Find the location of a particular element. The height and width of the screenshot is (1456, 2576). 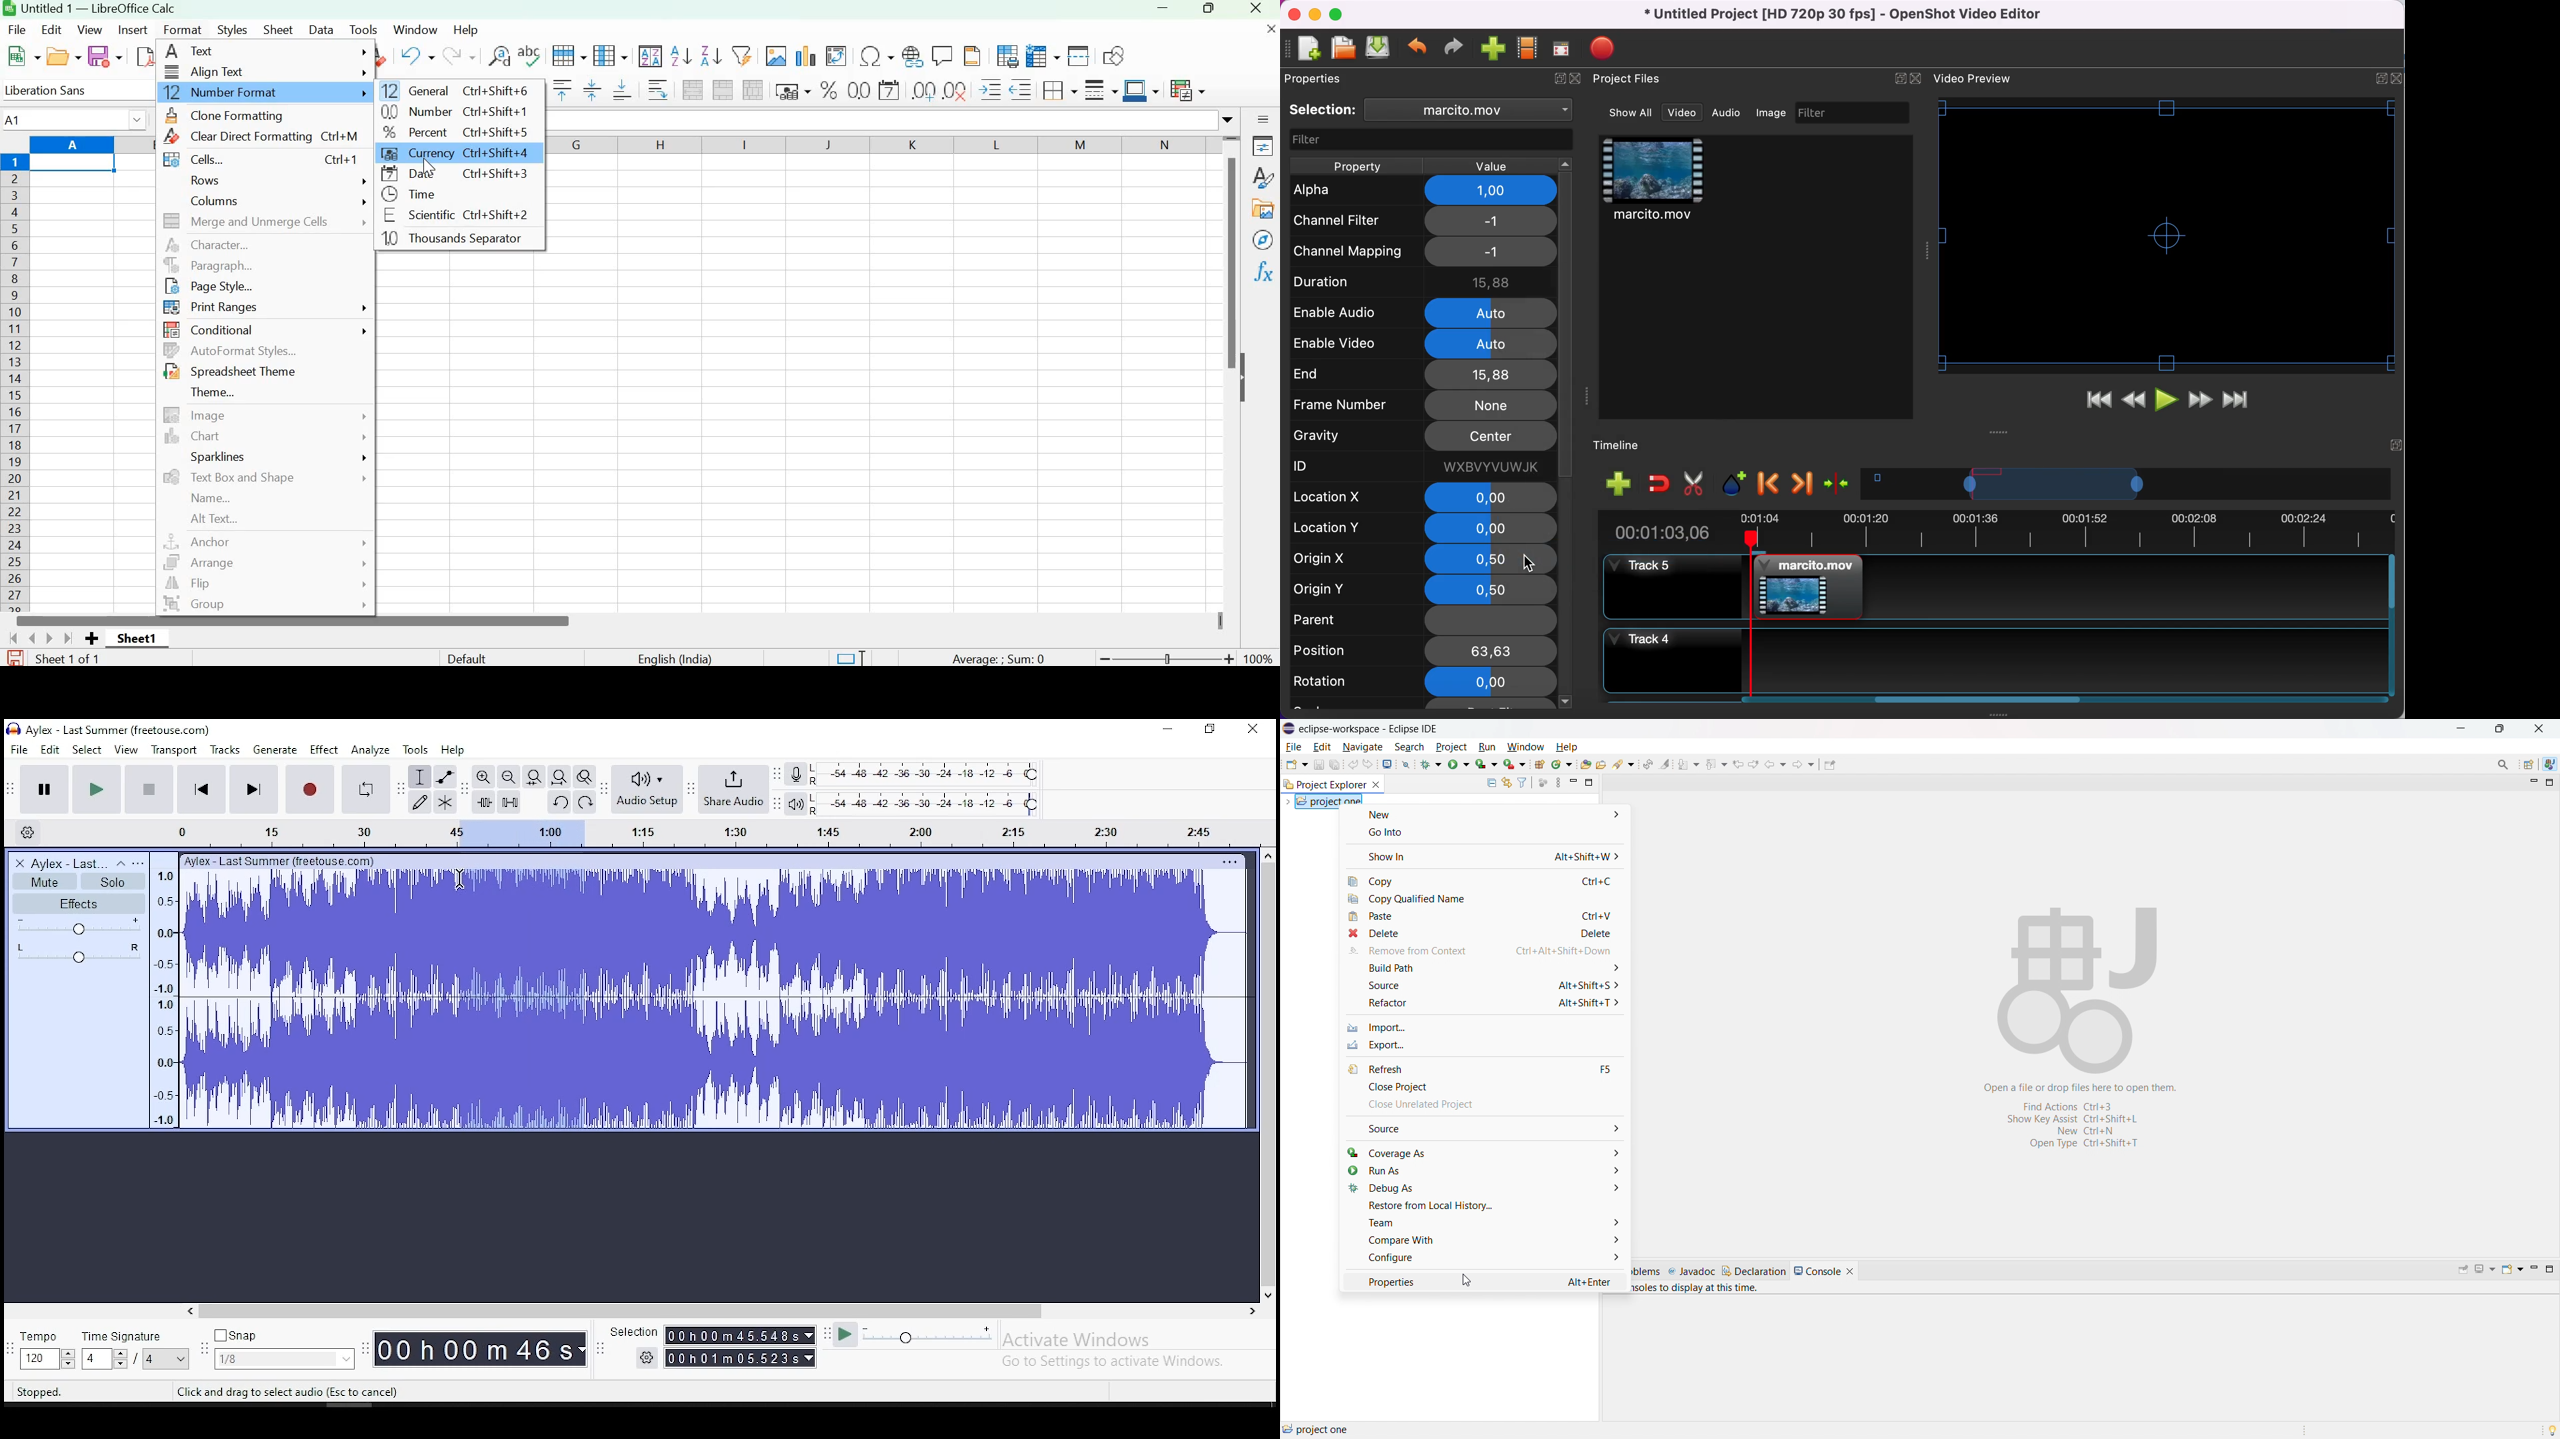

effect is located at coordinates (324, 750).